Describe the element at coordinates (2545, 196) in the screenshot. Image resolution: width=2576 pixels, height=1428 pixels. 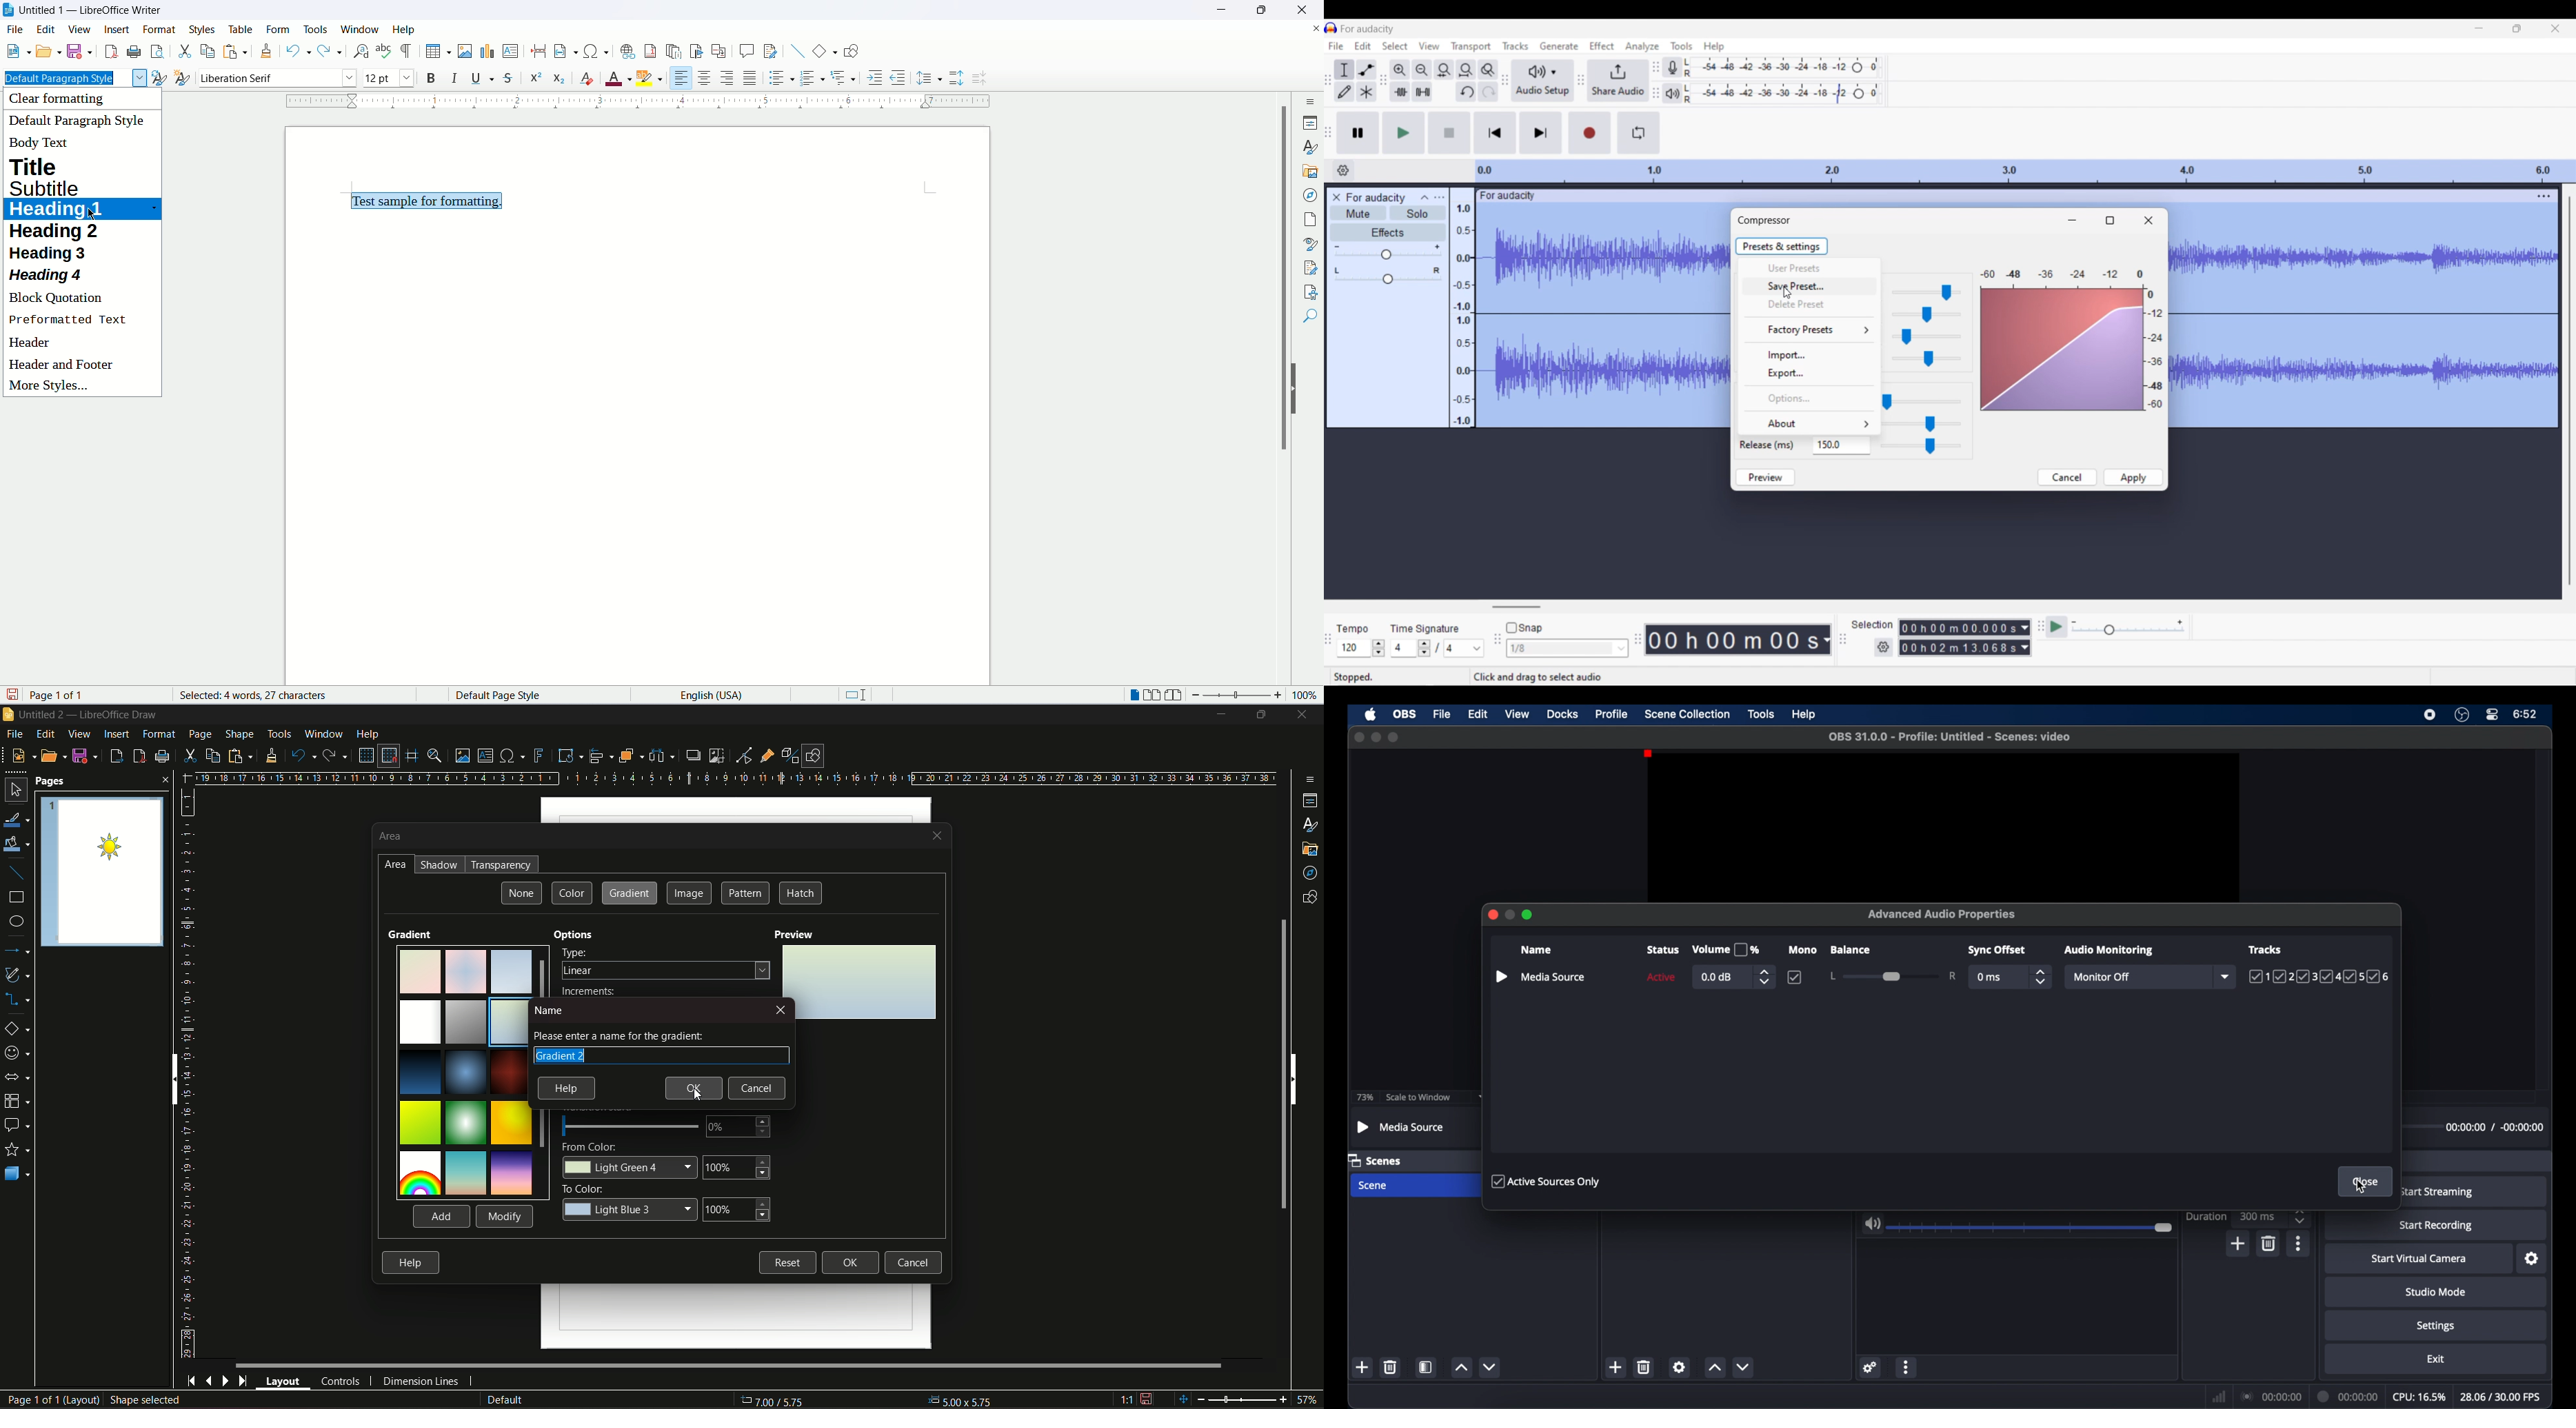
I see `Track settings` at that location.